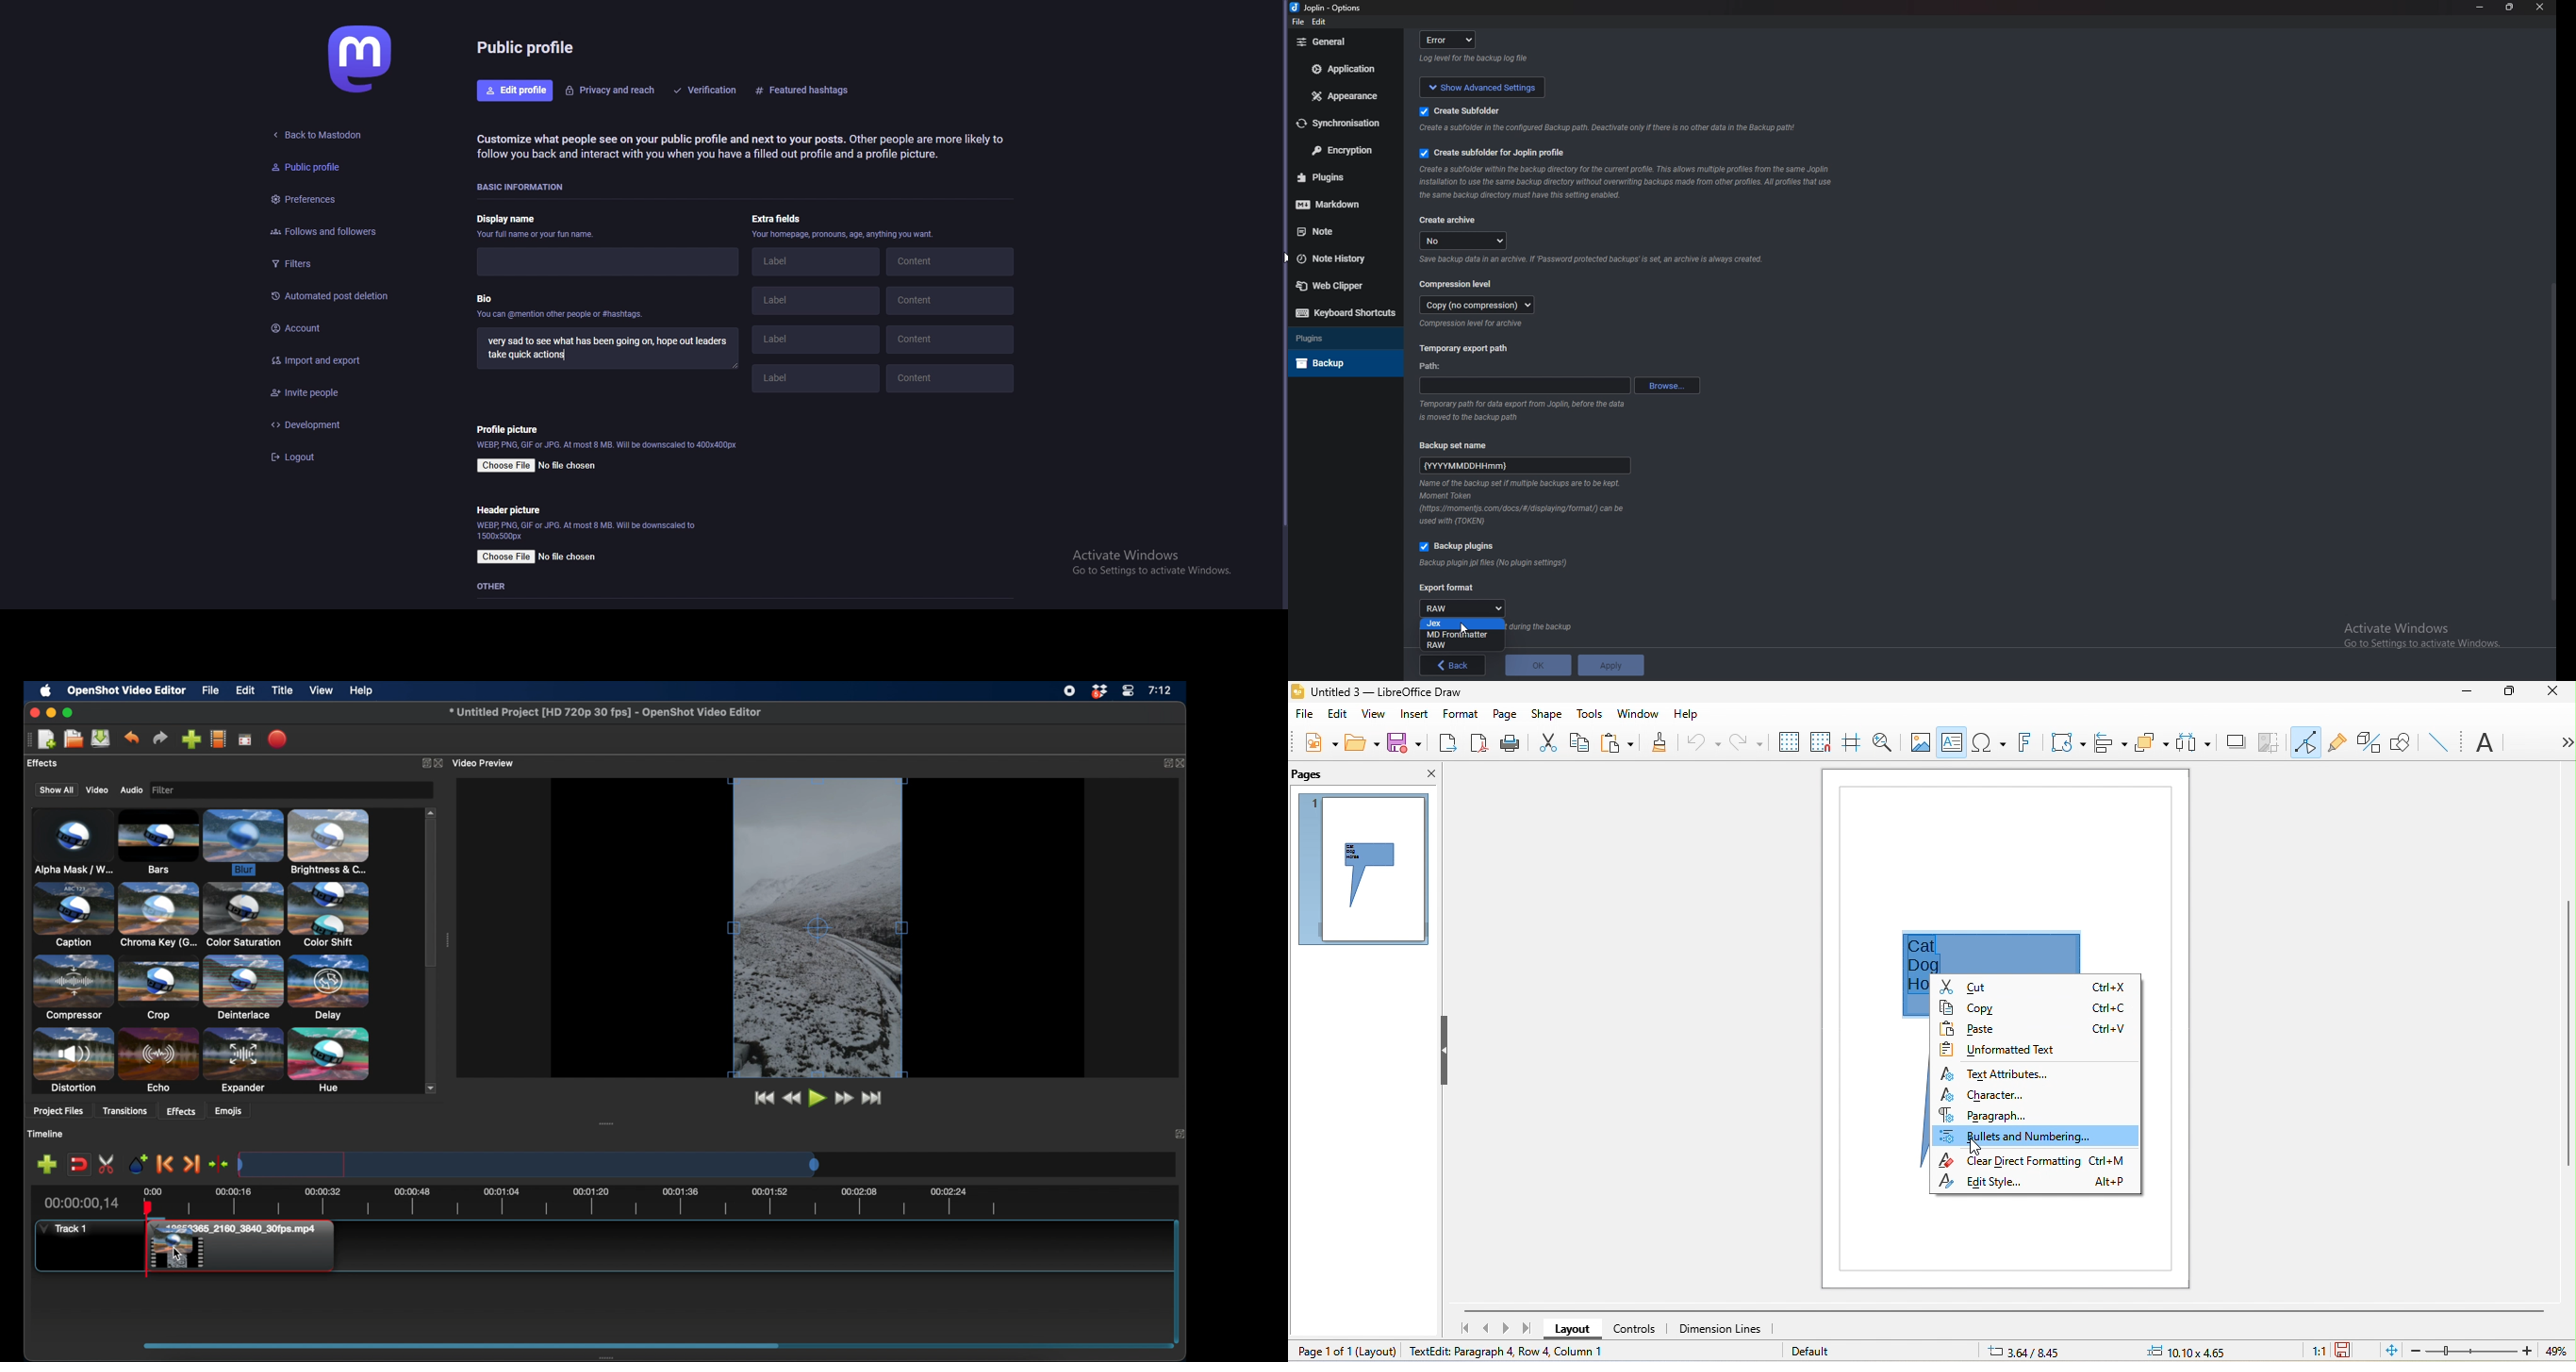 The image size is (2576, 1372). What do you see at coordinates (1409, 714) in the screenshot?
I see `insert` at bounding box center [1409, 714].